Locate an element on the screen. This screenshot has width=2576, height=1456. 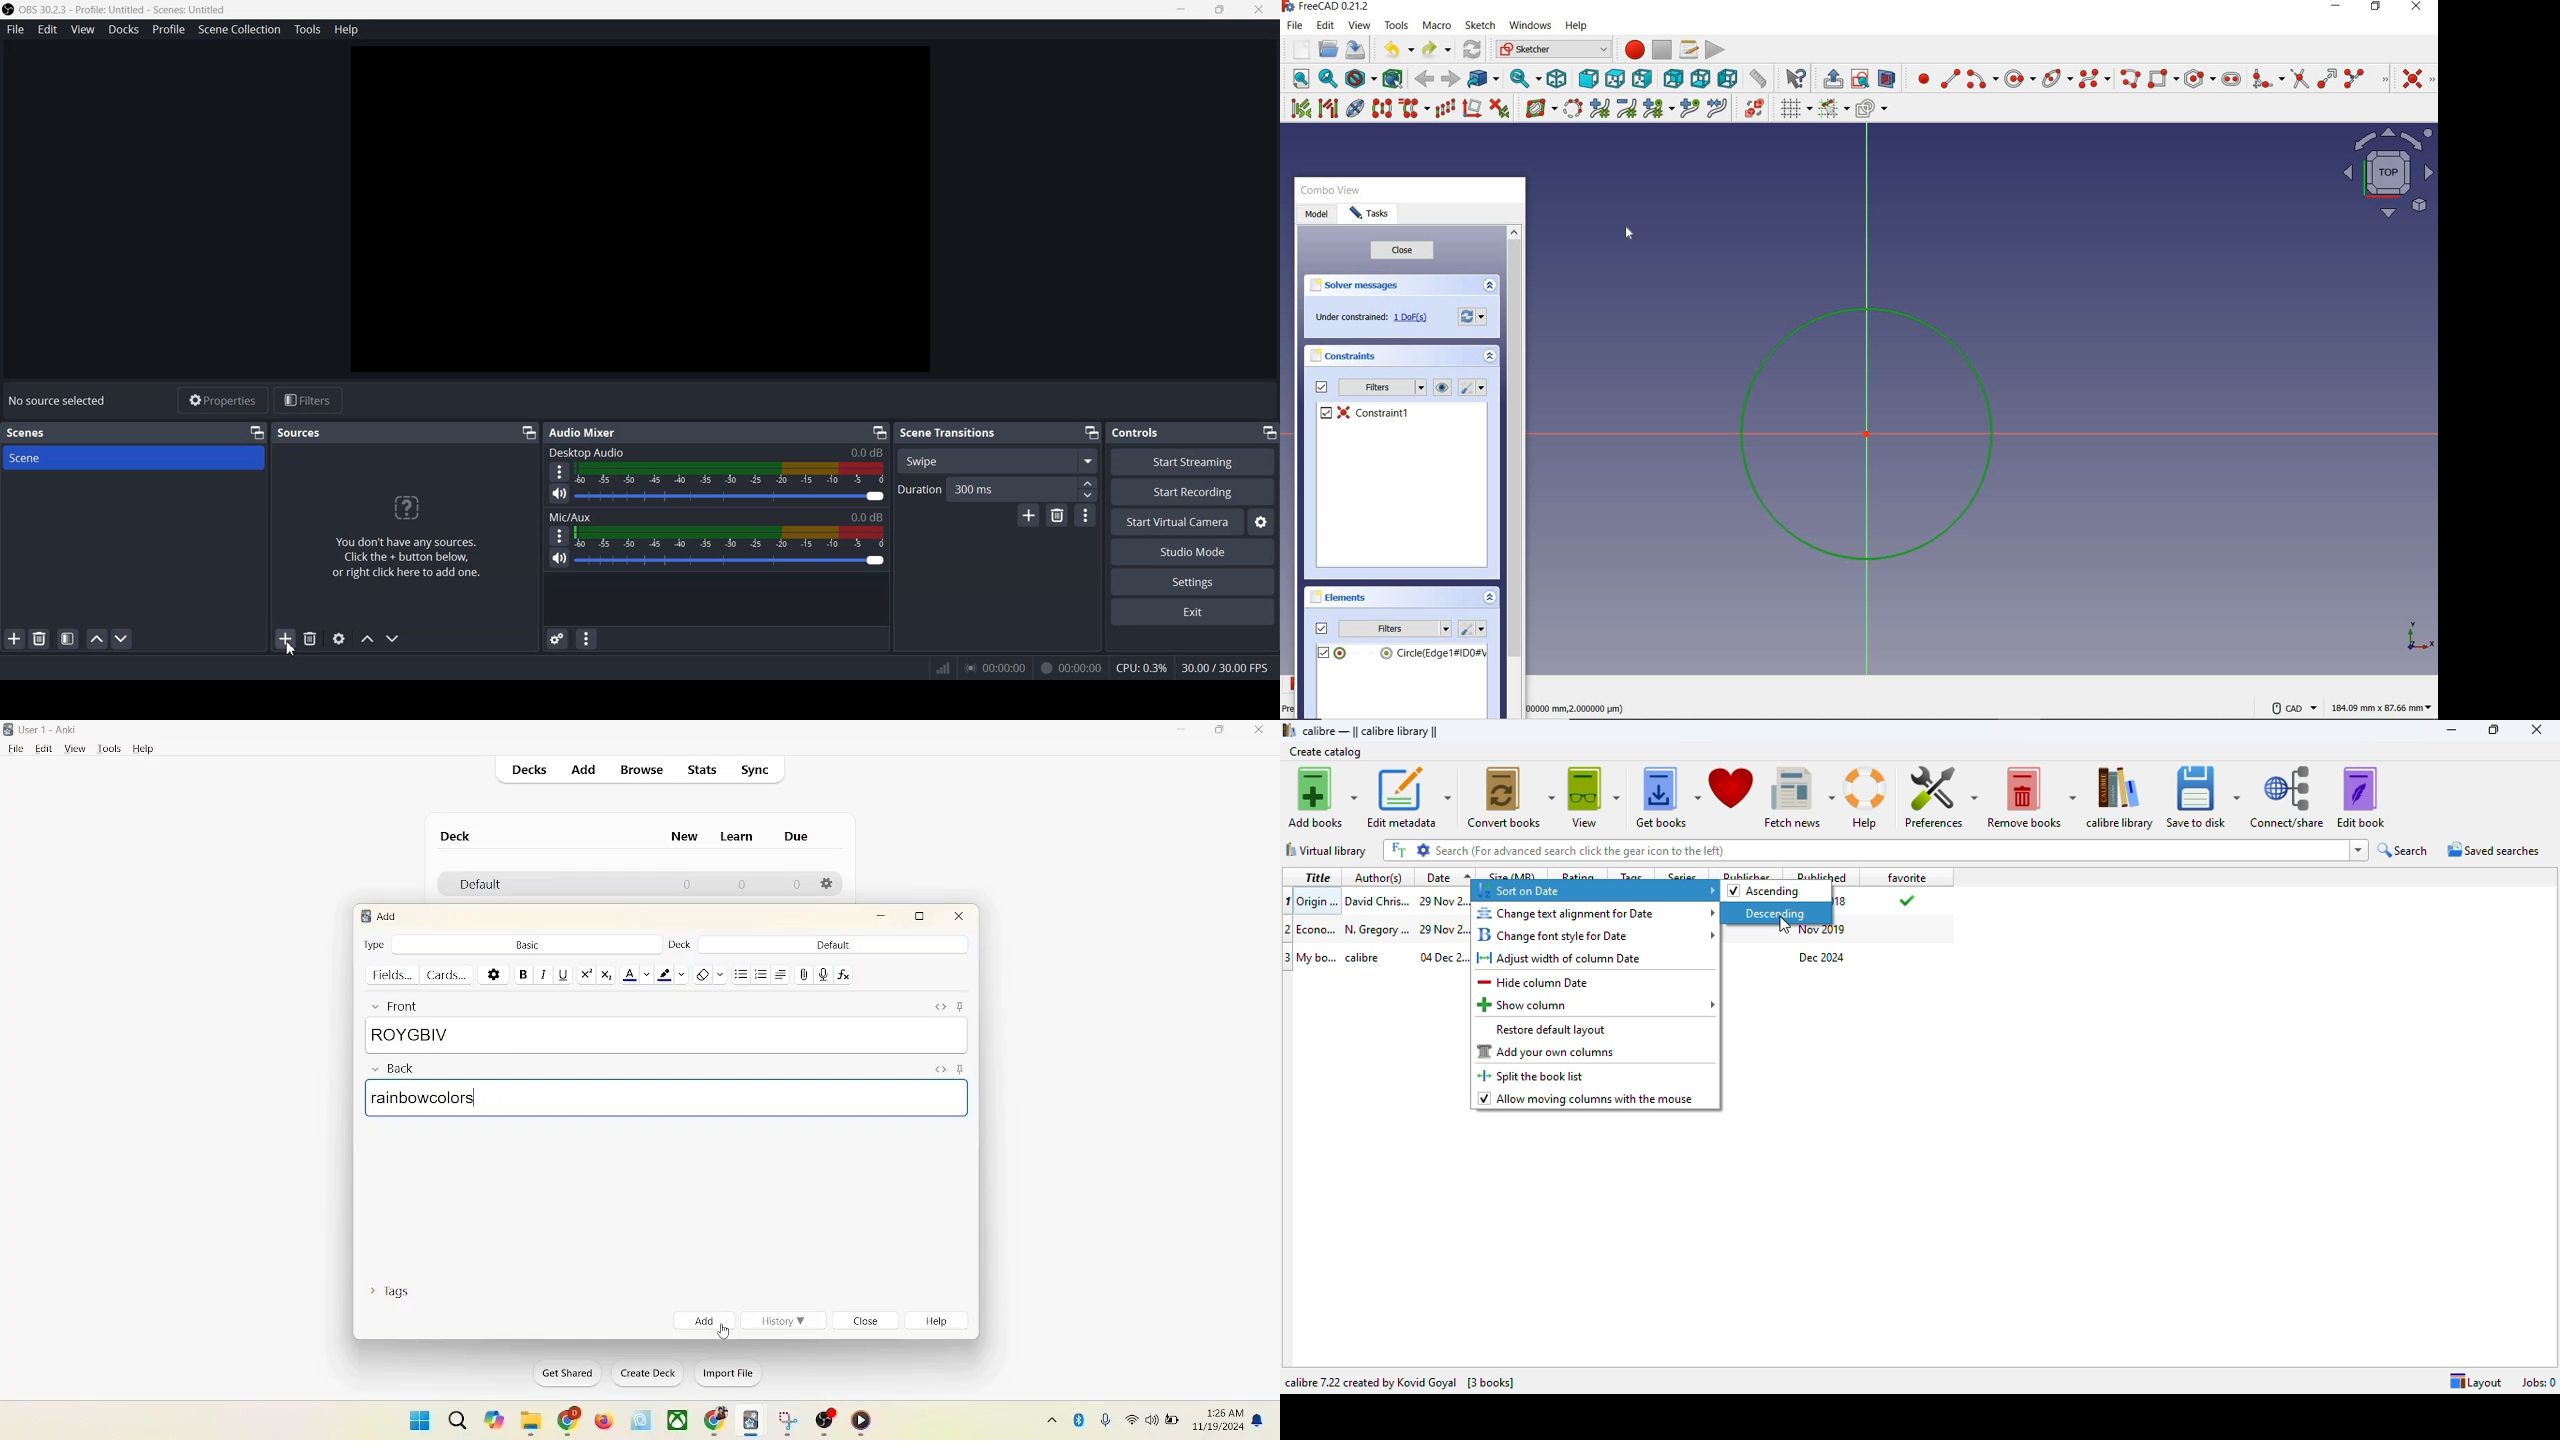
view is located at coordinates (1594, 798).